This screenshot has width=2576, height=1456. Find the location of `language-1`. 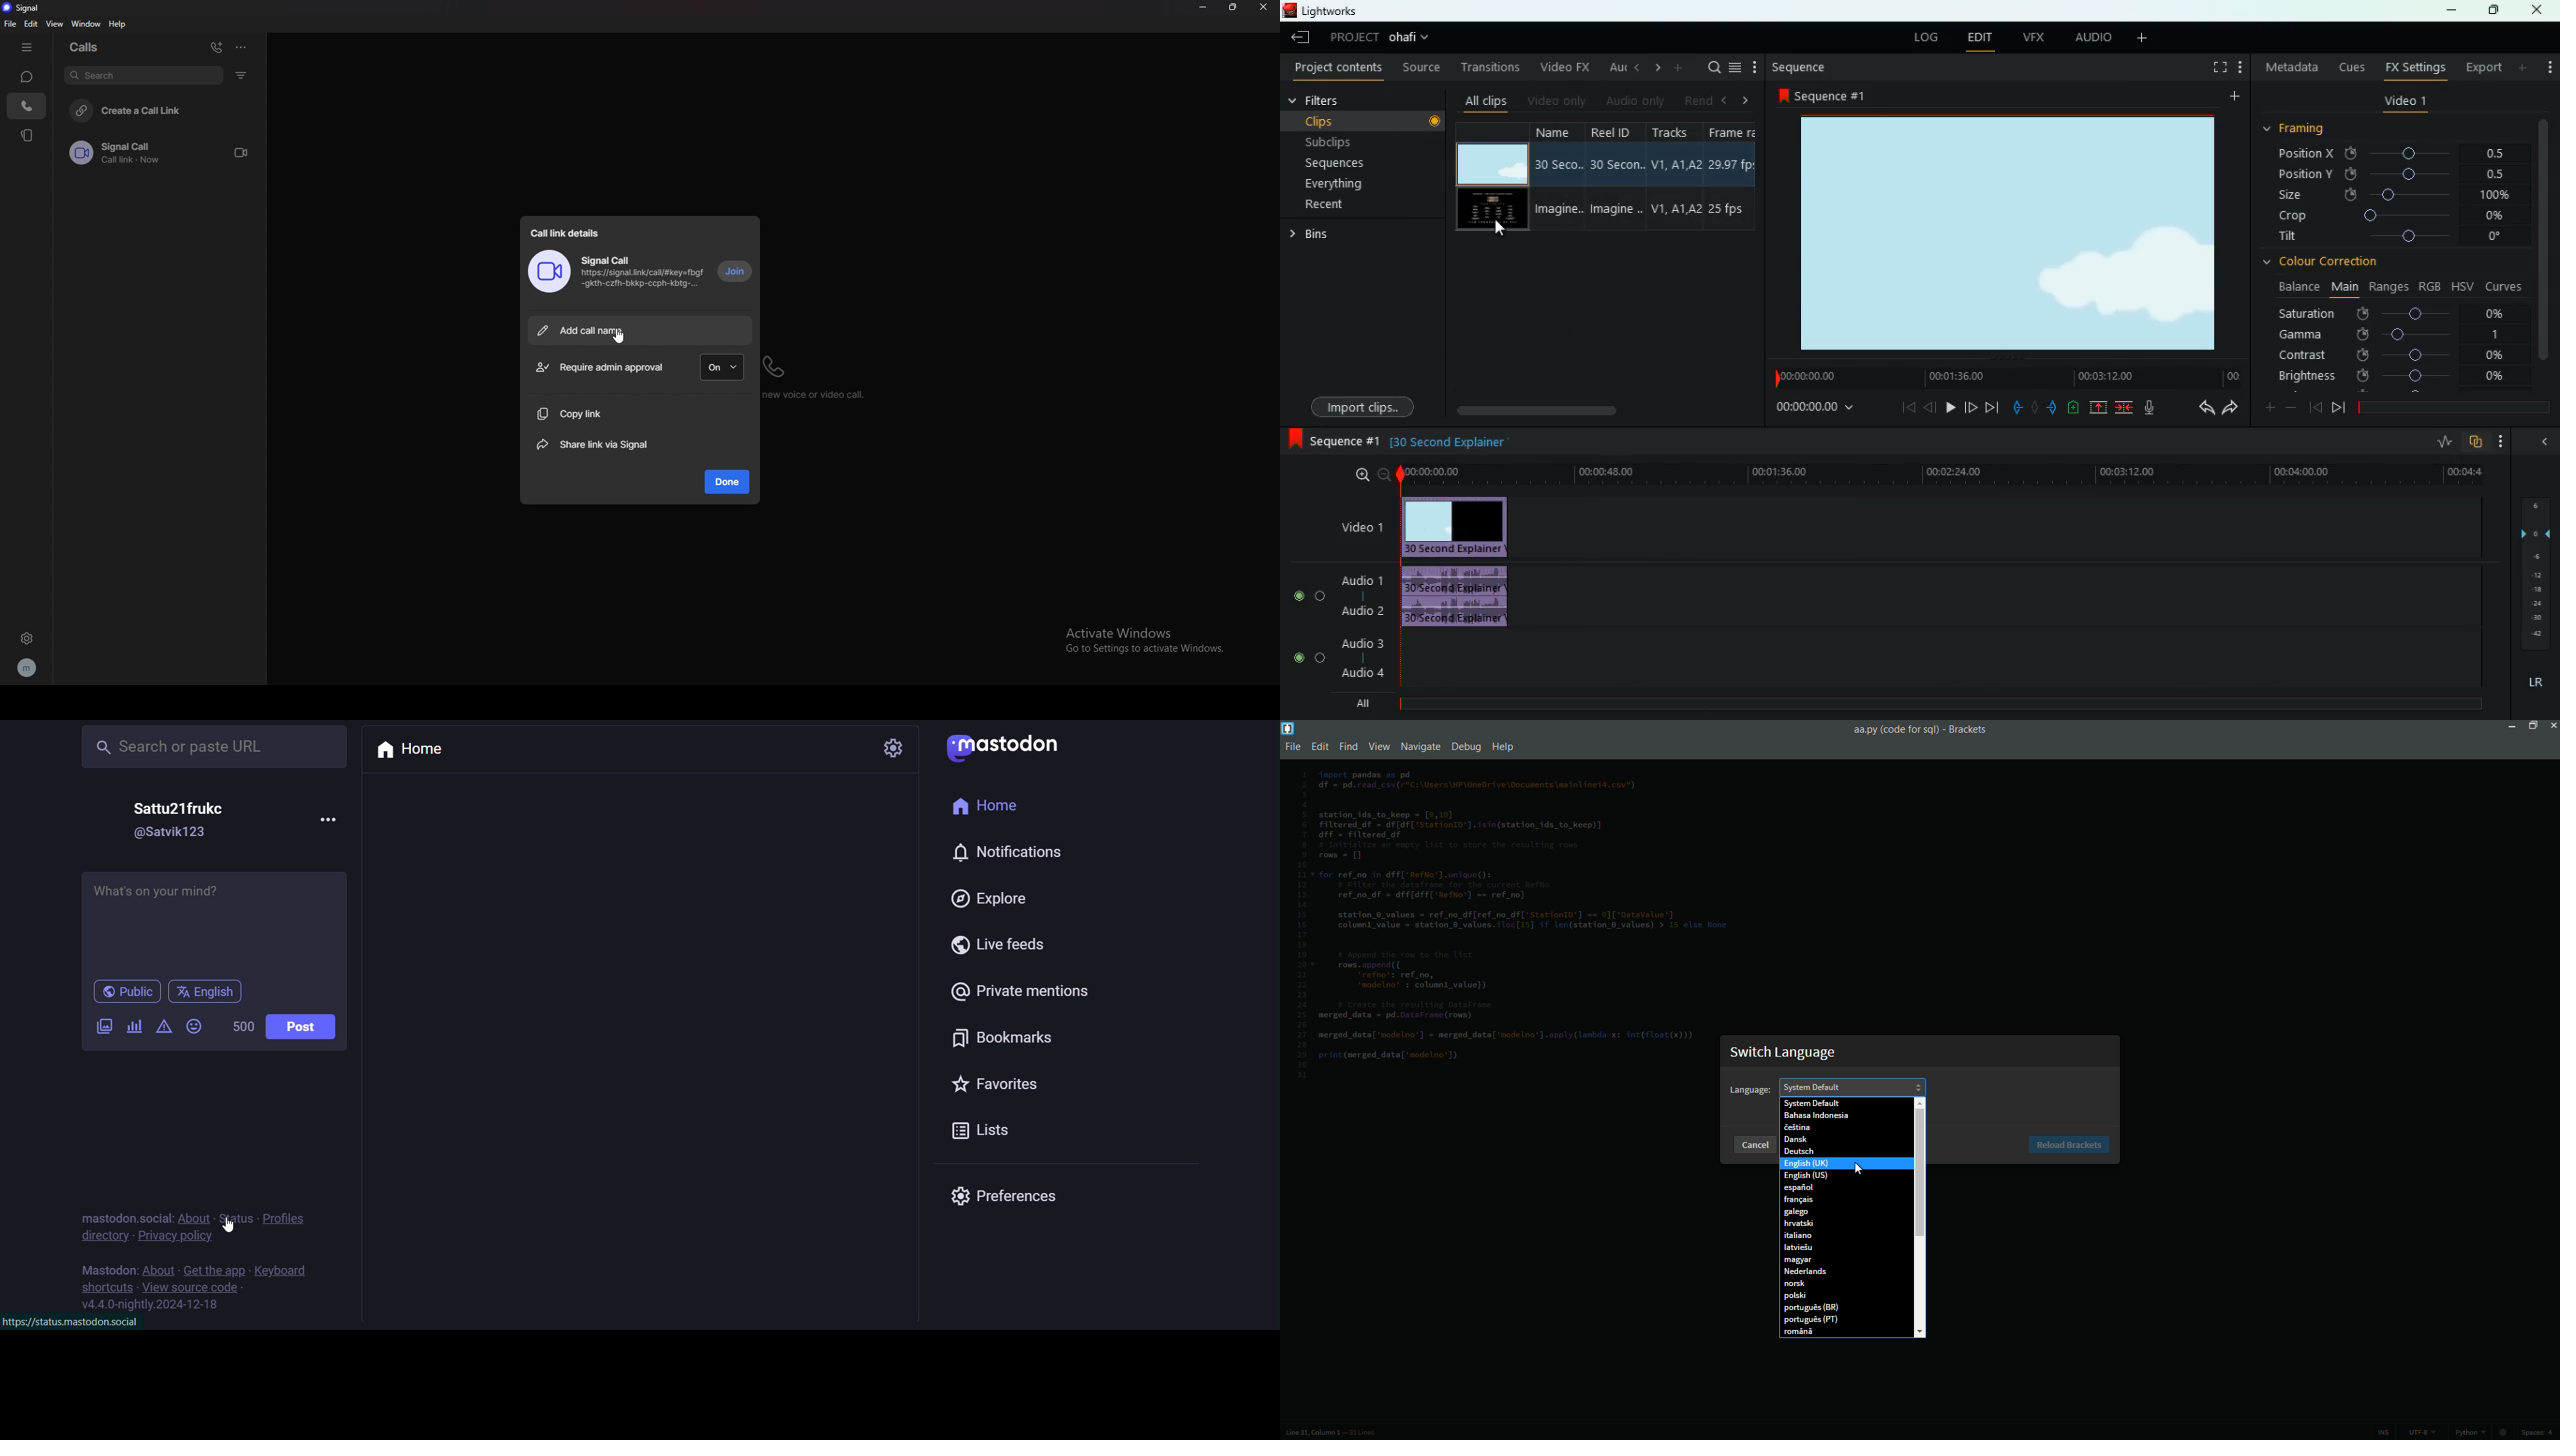

language-1 is located at coordinates (1815, 1117).